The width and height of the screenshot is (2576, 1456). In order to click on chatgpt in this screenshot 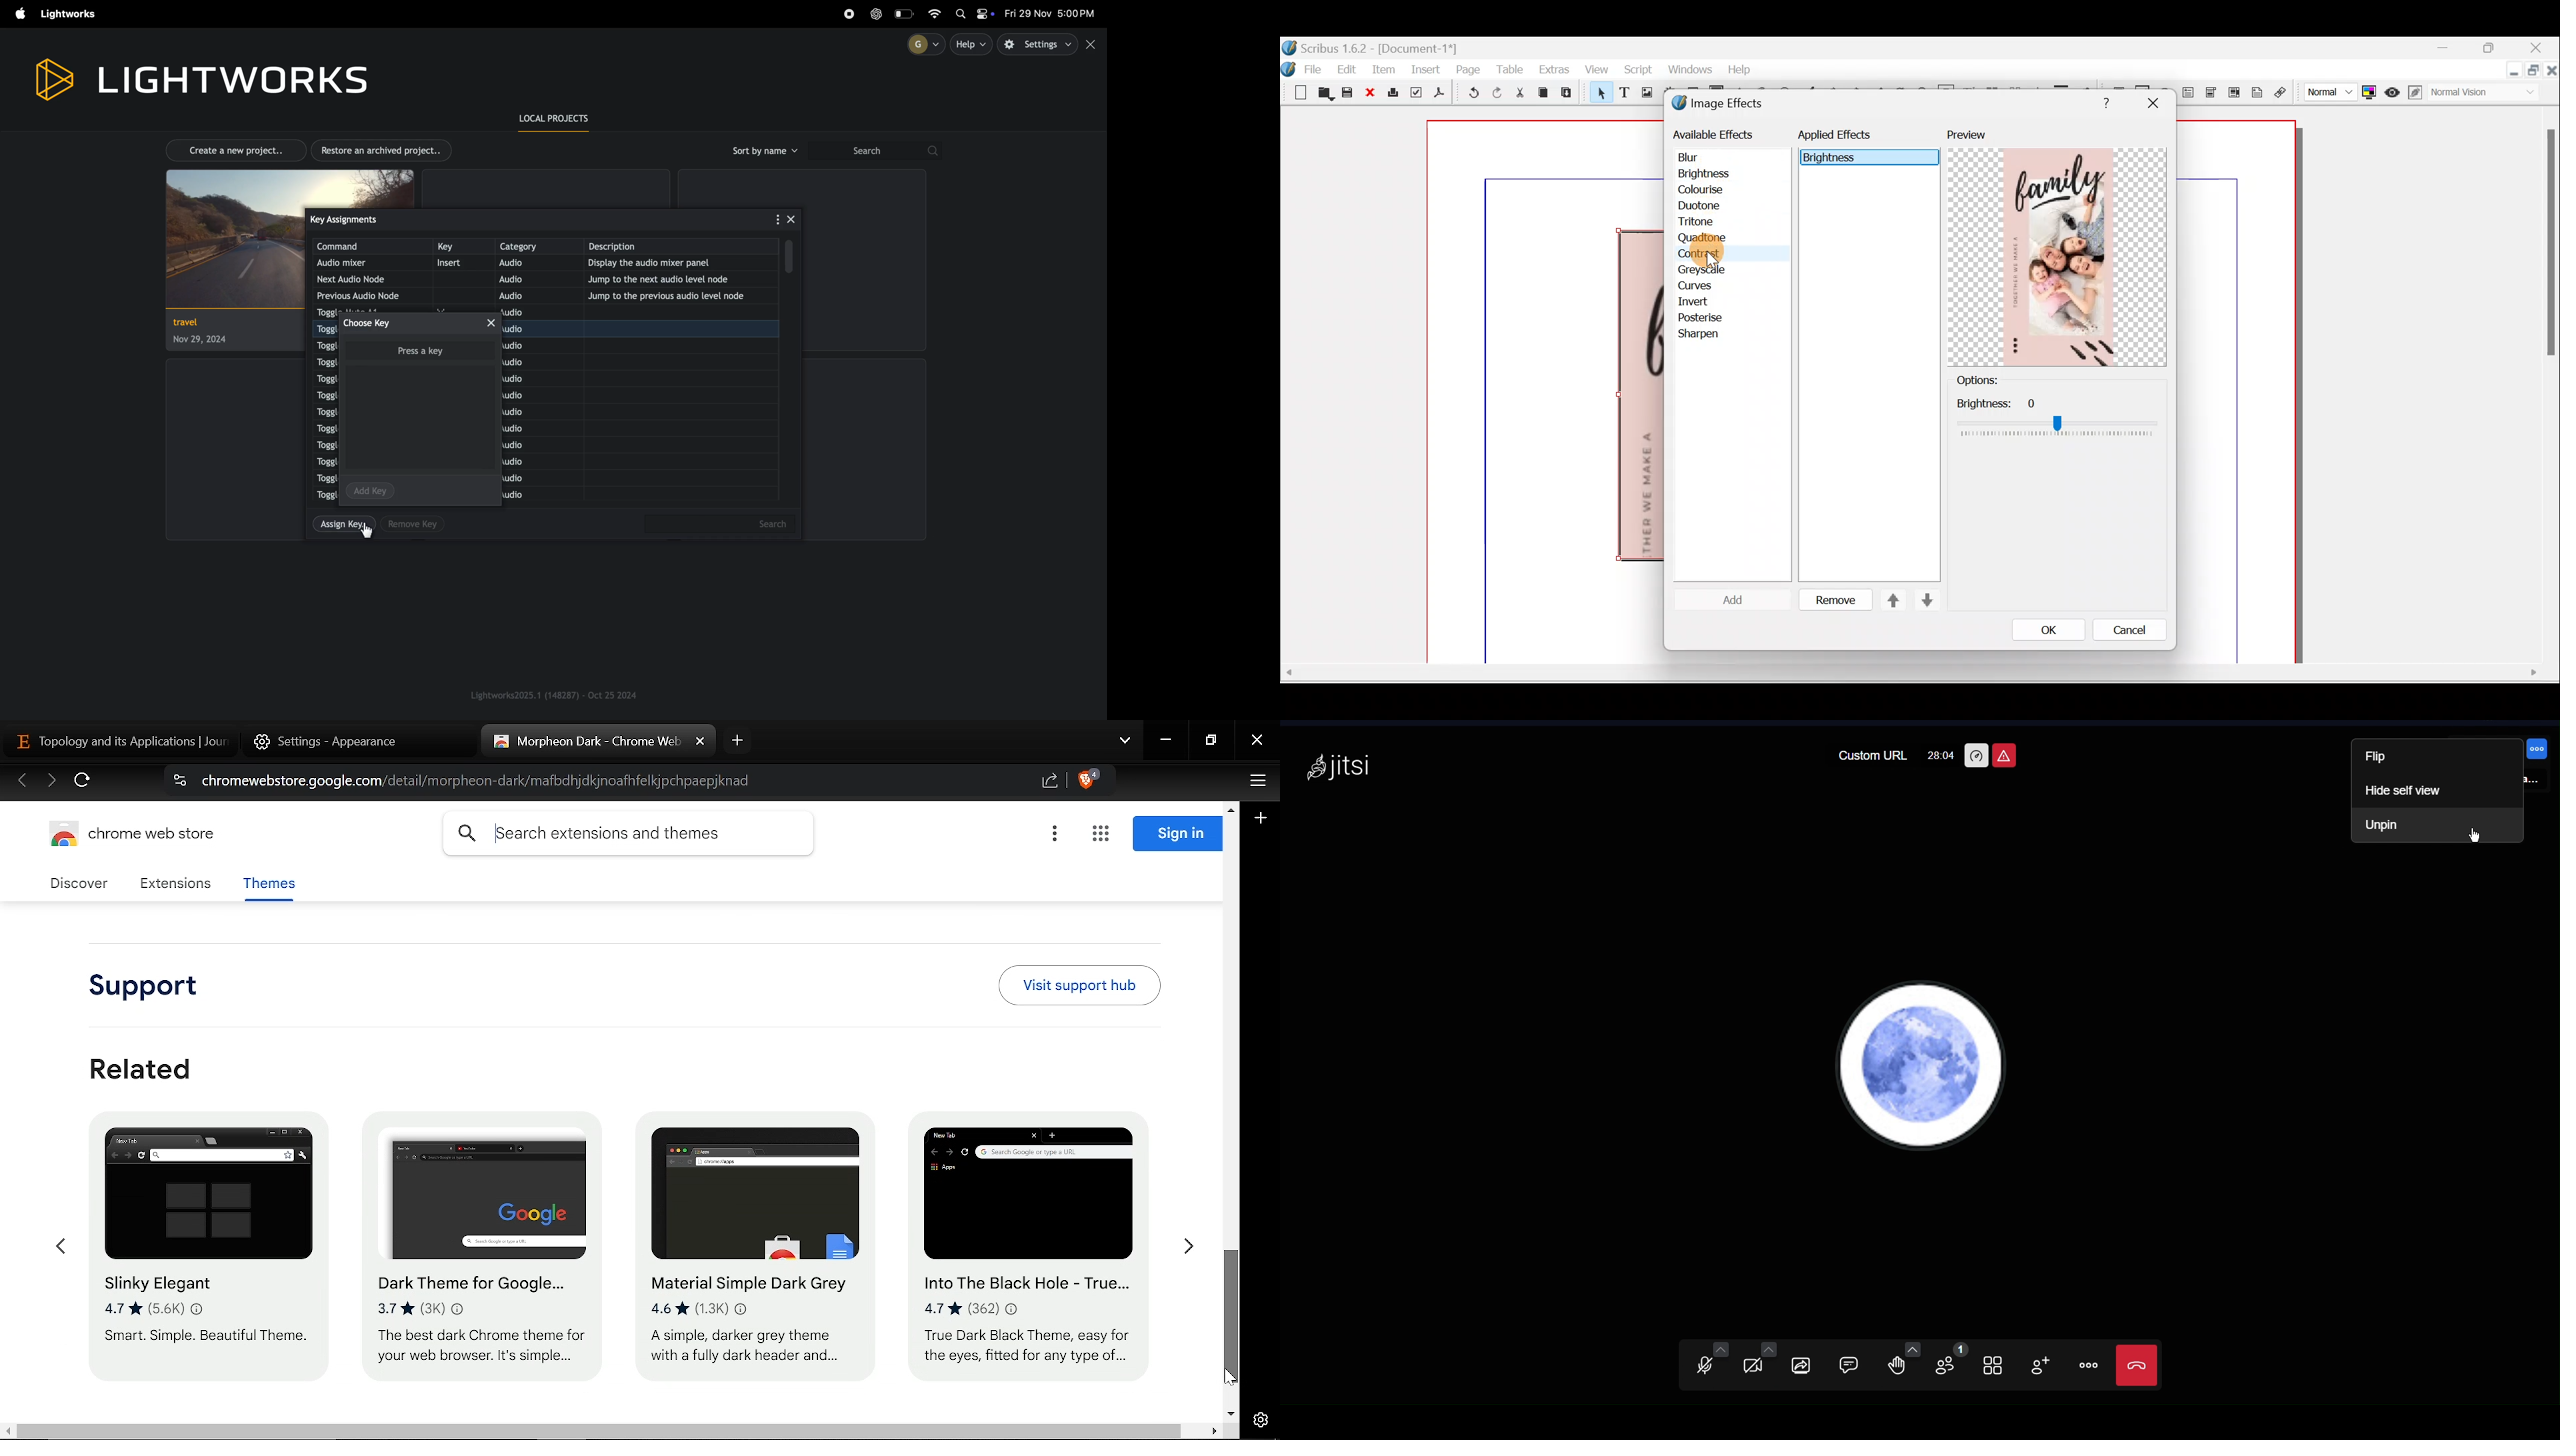, I will do `click(876, 14)`.